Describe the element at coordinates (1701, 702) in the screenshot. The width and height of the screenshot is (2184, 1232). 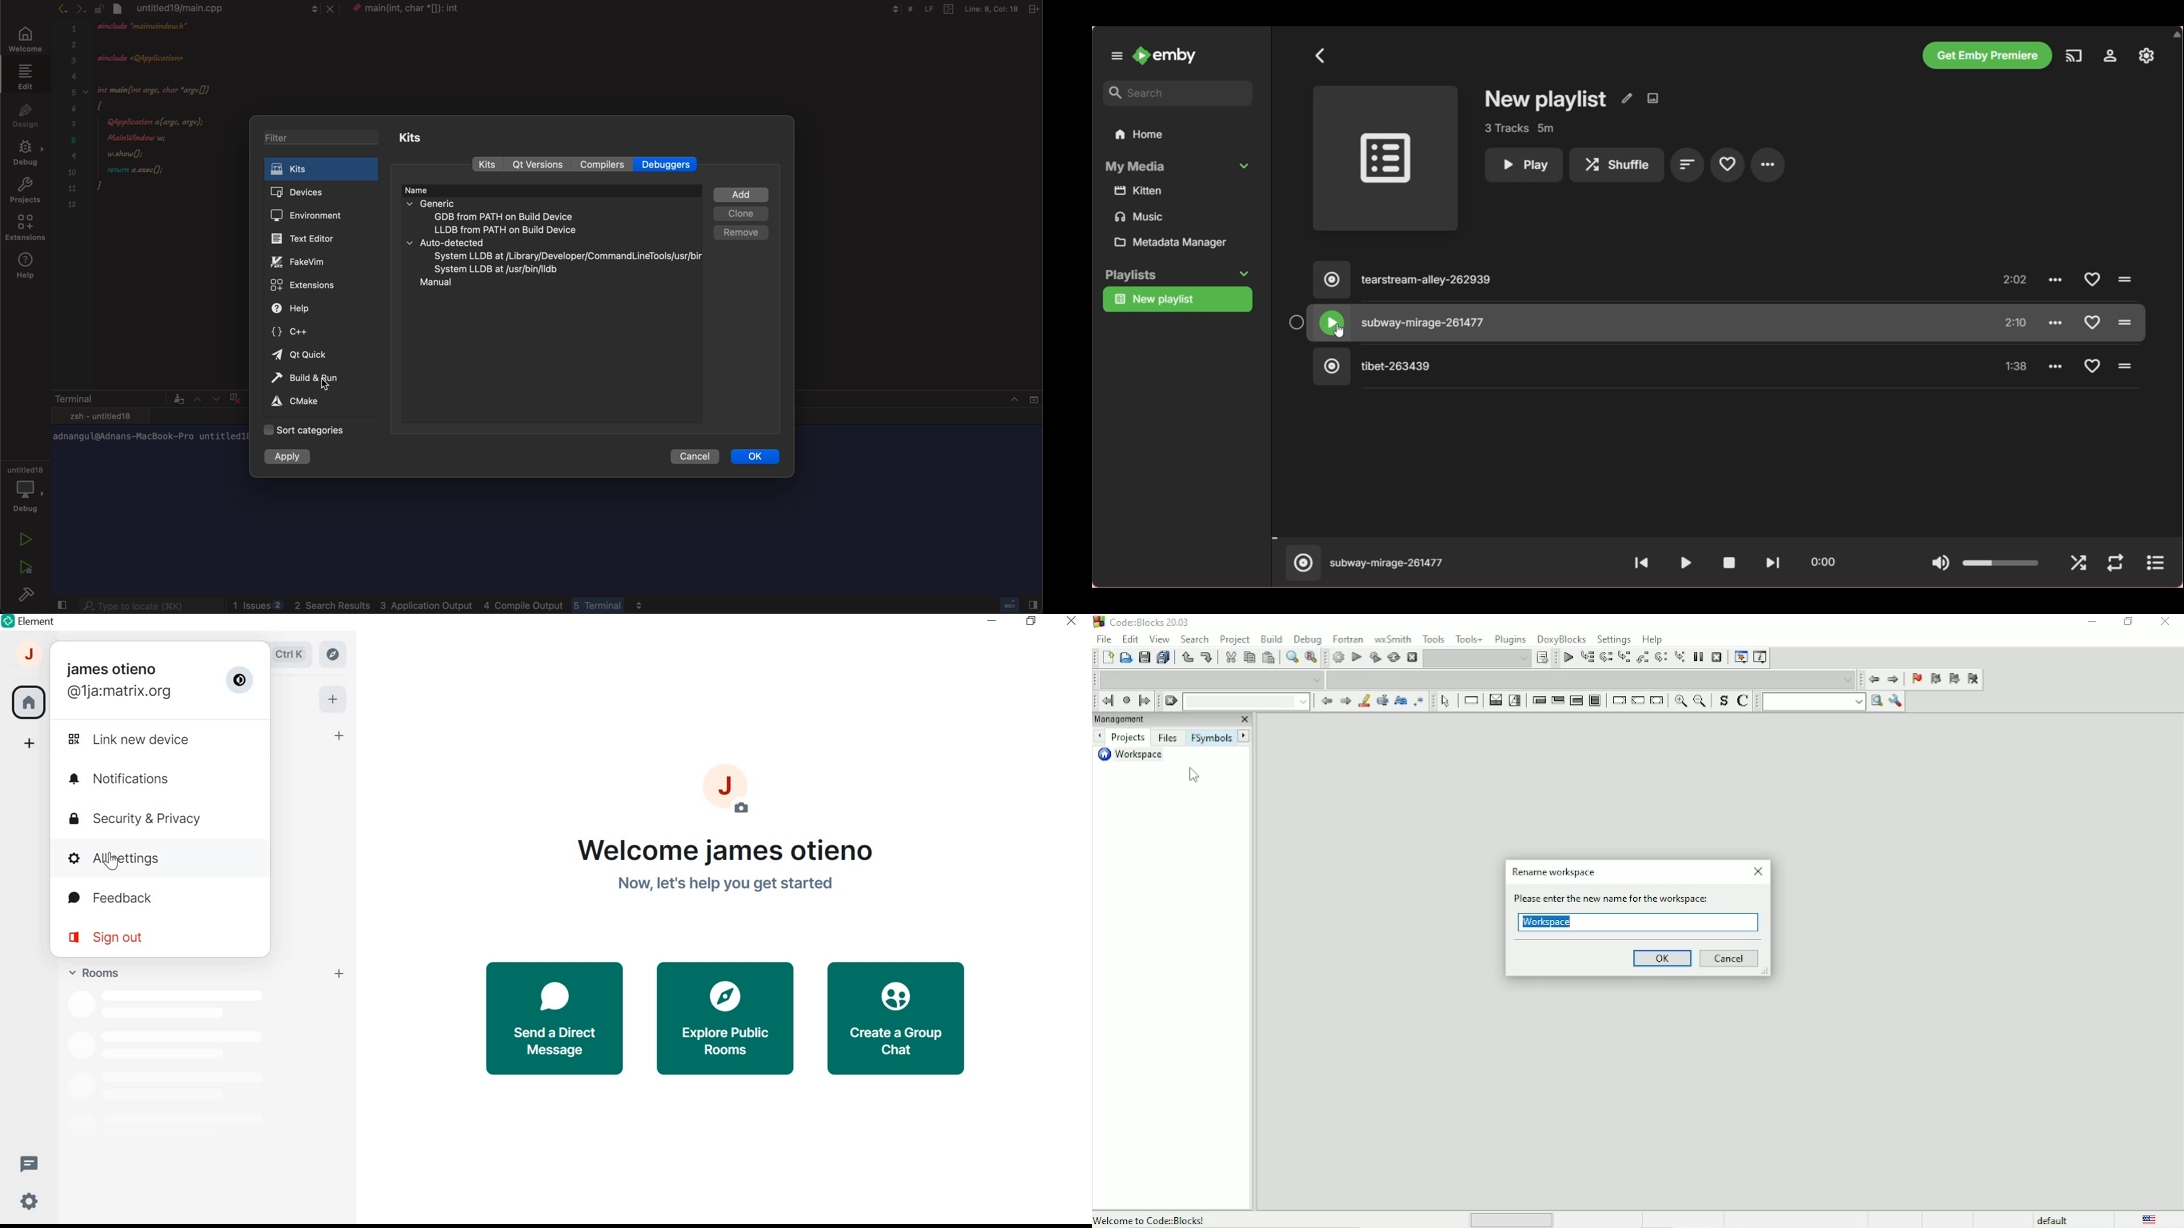
I see `Zoom out` at that location.